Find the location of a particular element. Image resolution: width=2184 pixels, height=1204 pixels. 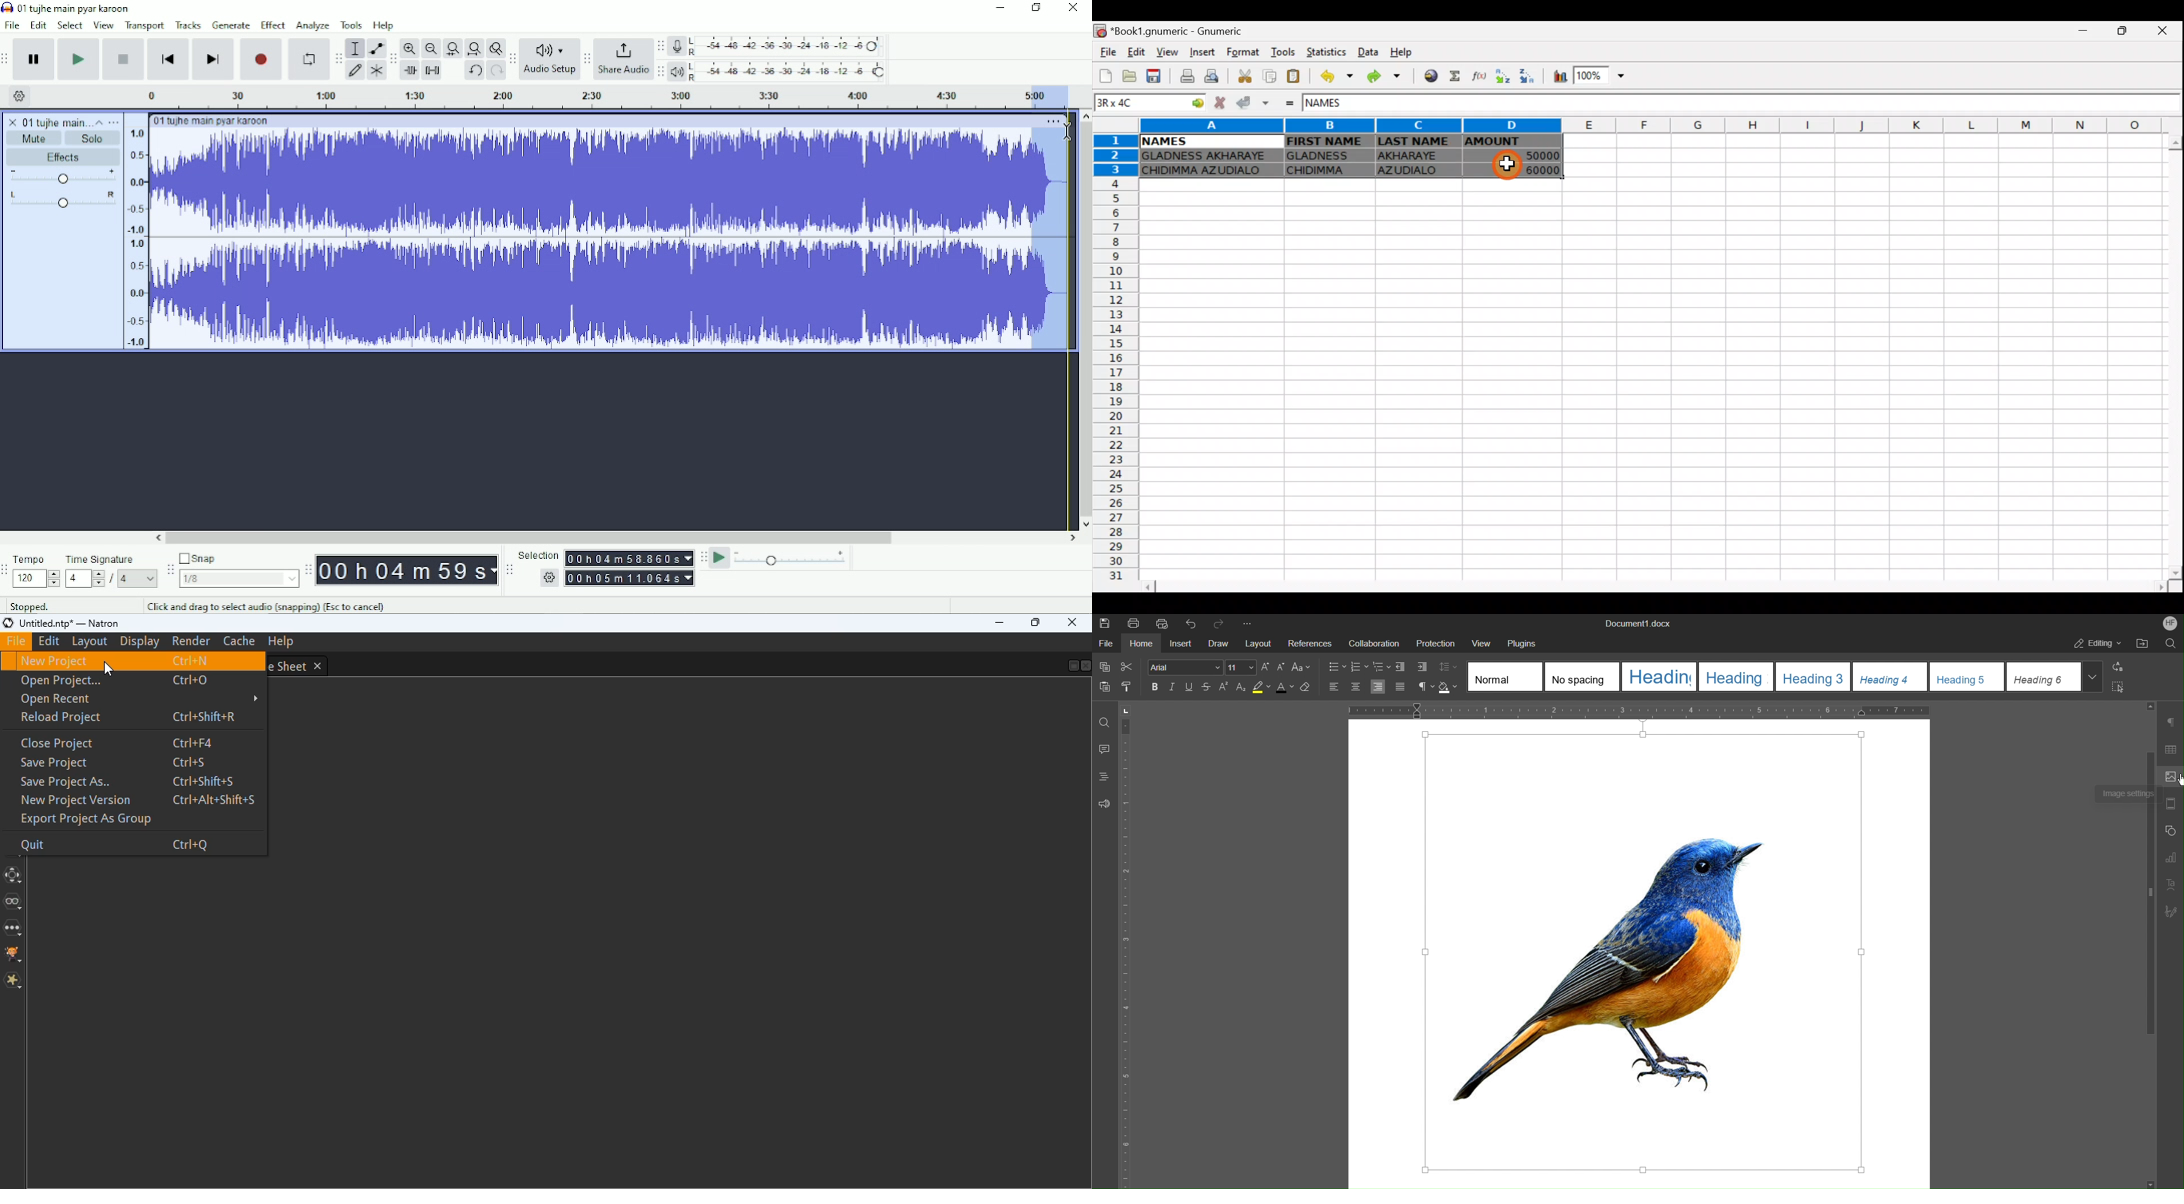

Mute is located at coordinates (34, 139).